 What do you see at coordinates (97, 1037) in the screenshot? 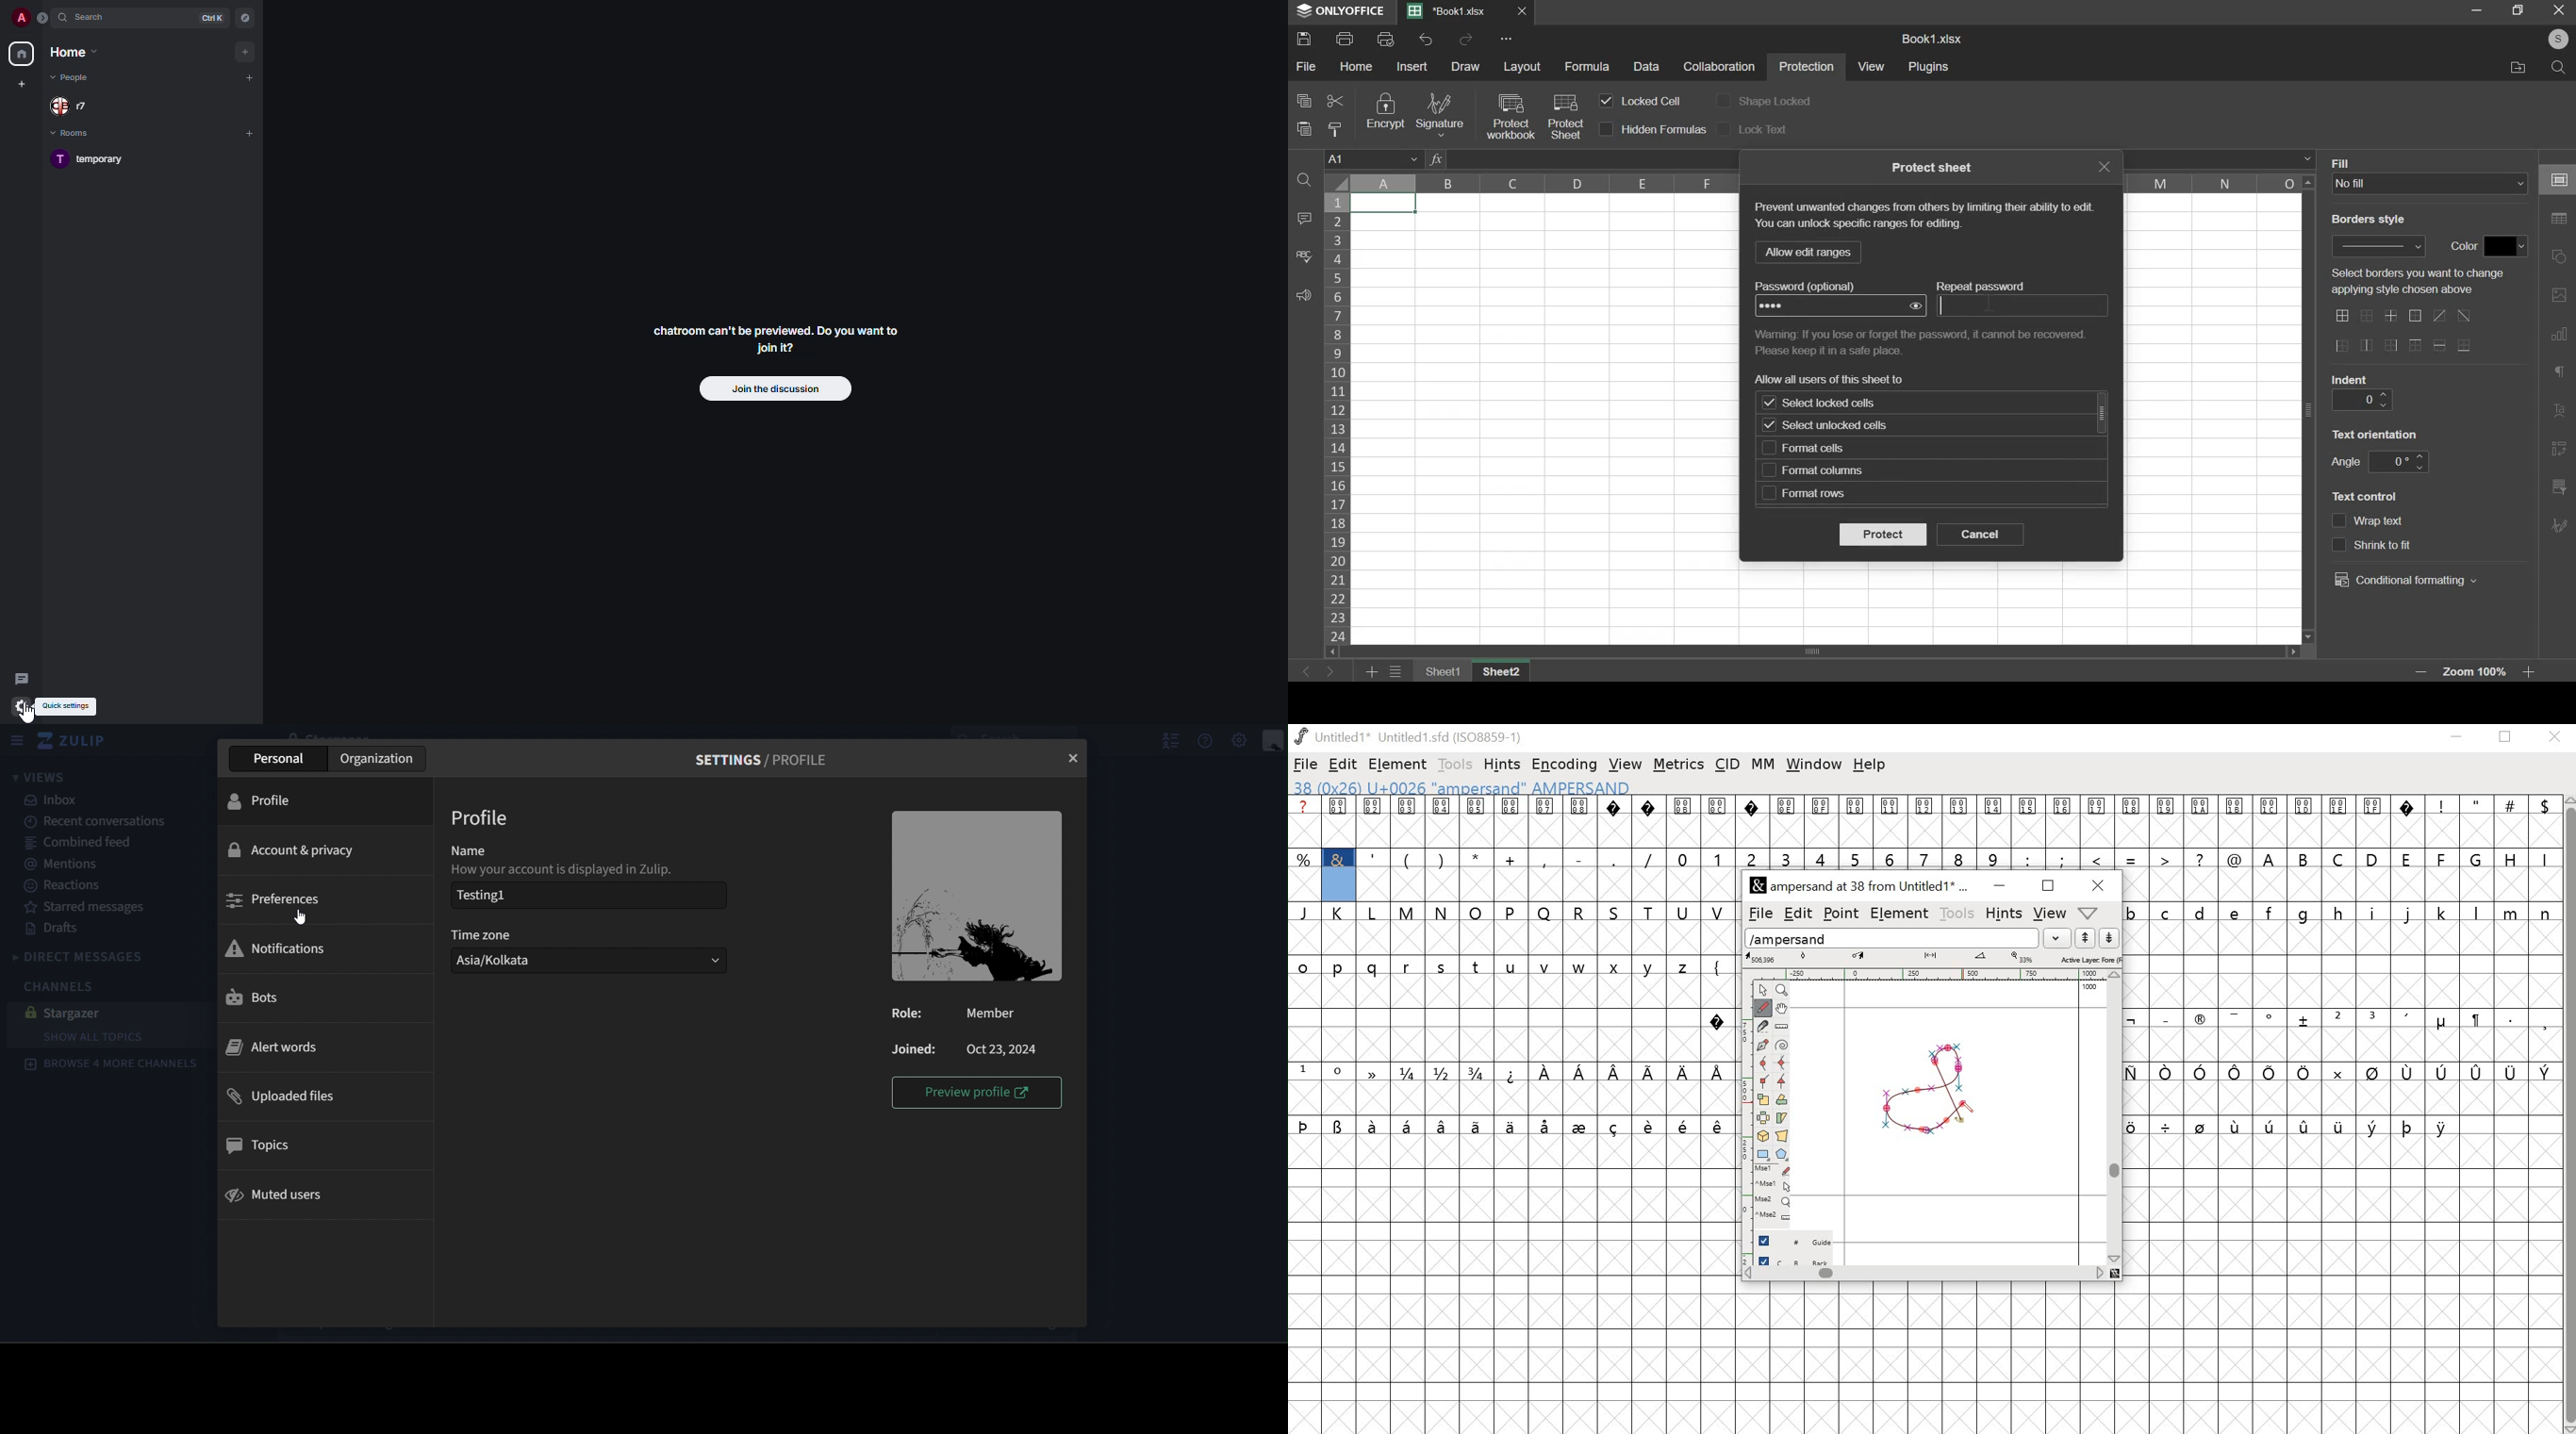
I see `show all topics` at bounding box center [97, 1037].